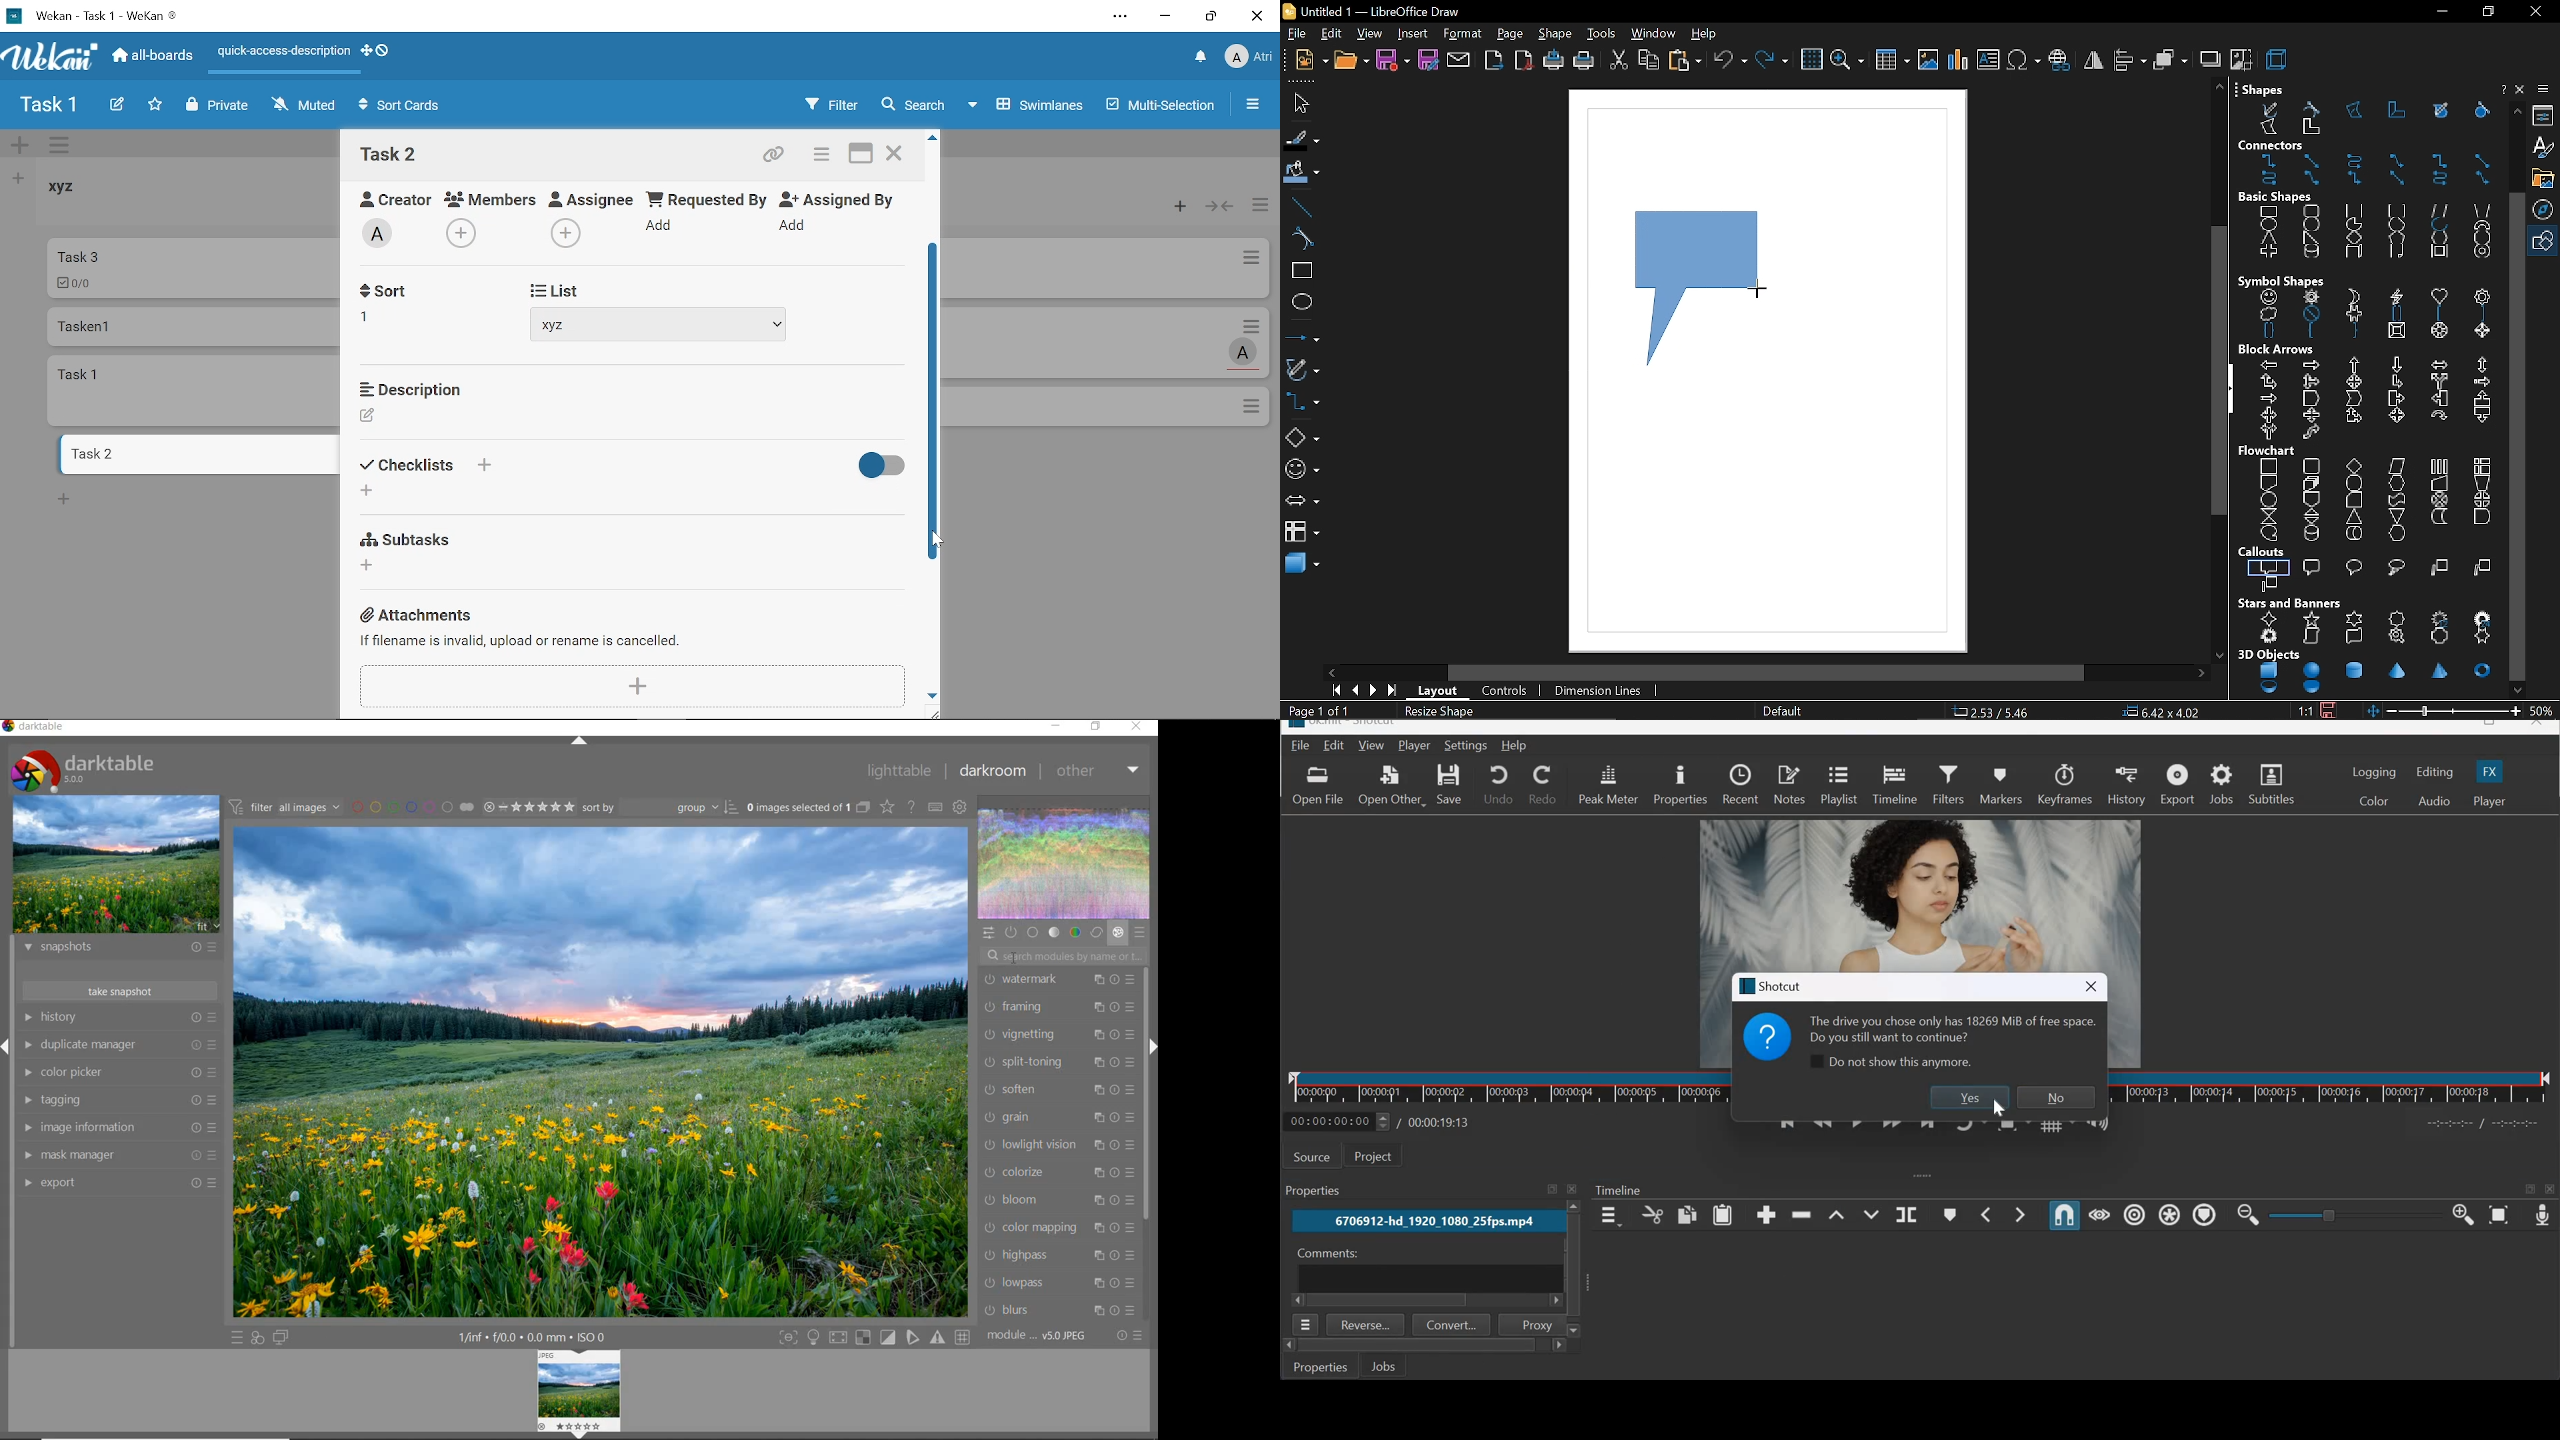 This screenshot has height=1456, width=2576. Describe the element at coordinates (1056, 726) in the screenshot. I see `minimize` at that location.